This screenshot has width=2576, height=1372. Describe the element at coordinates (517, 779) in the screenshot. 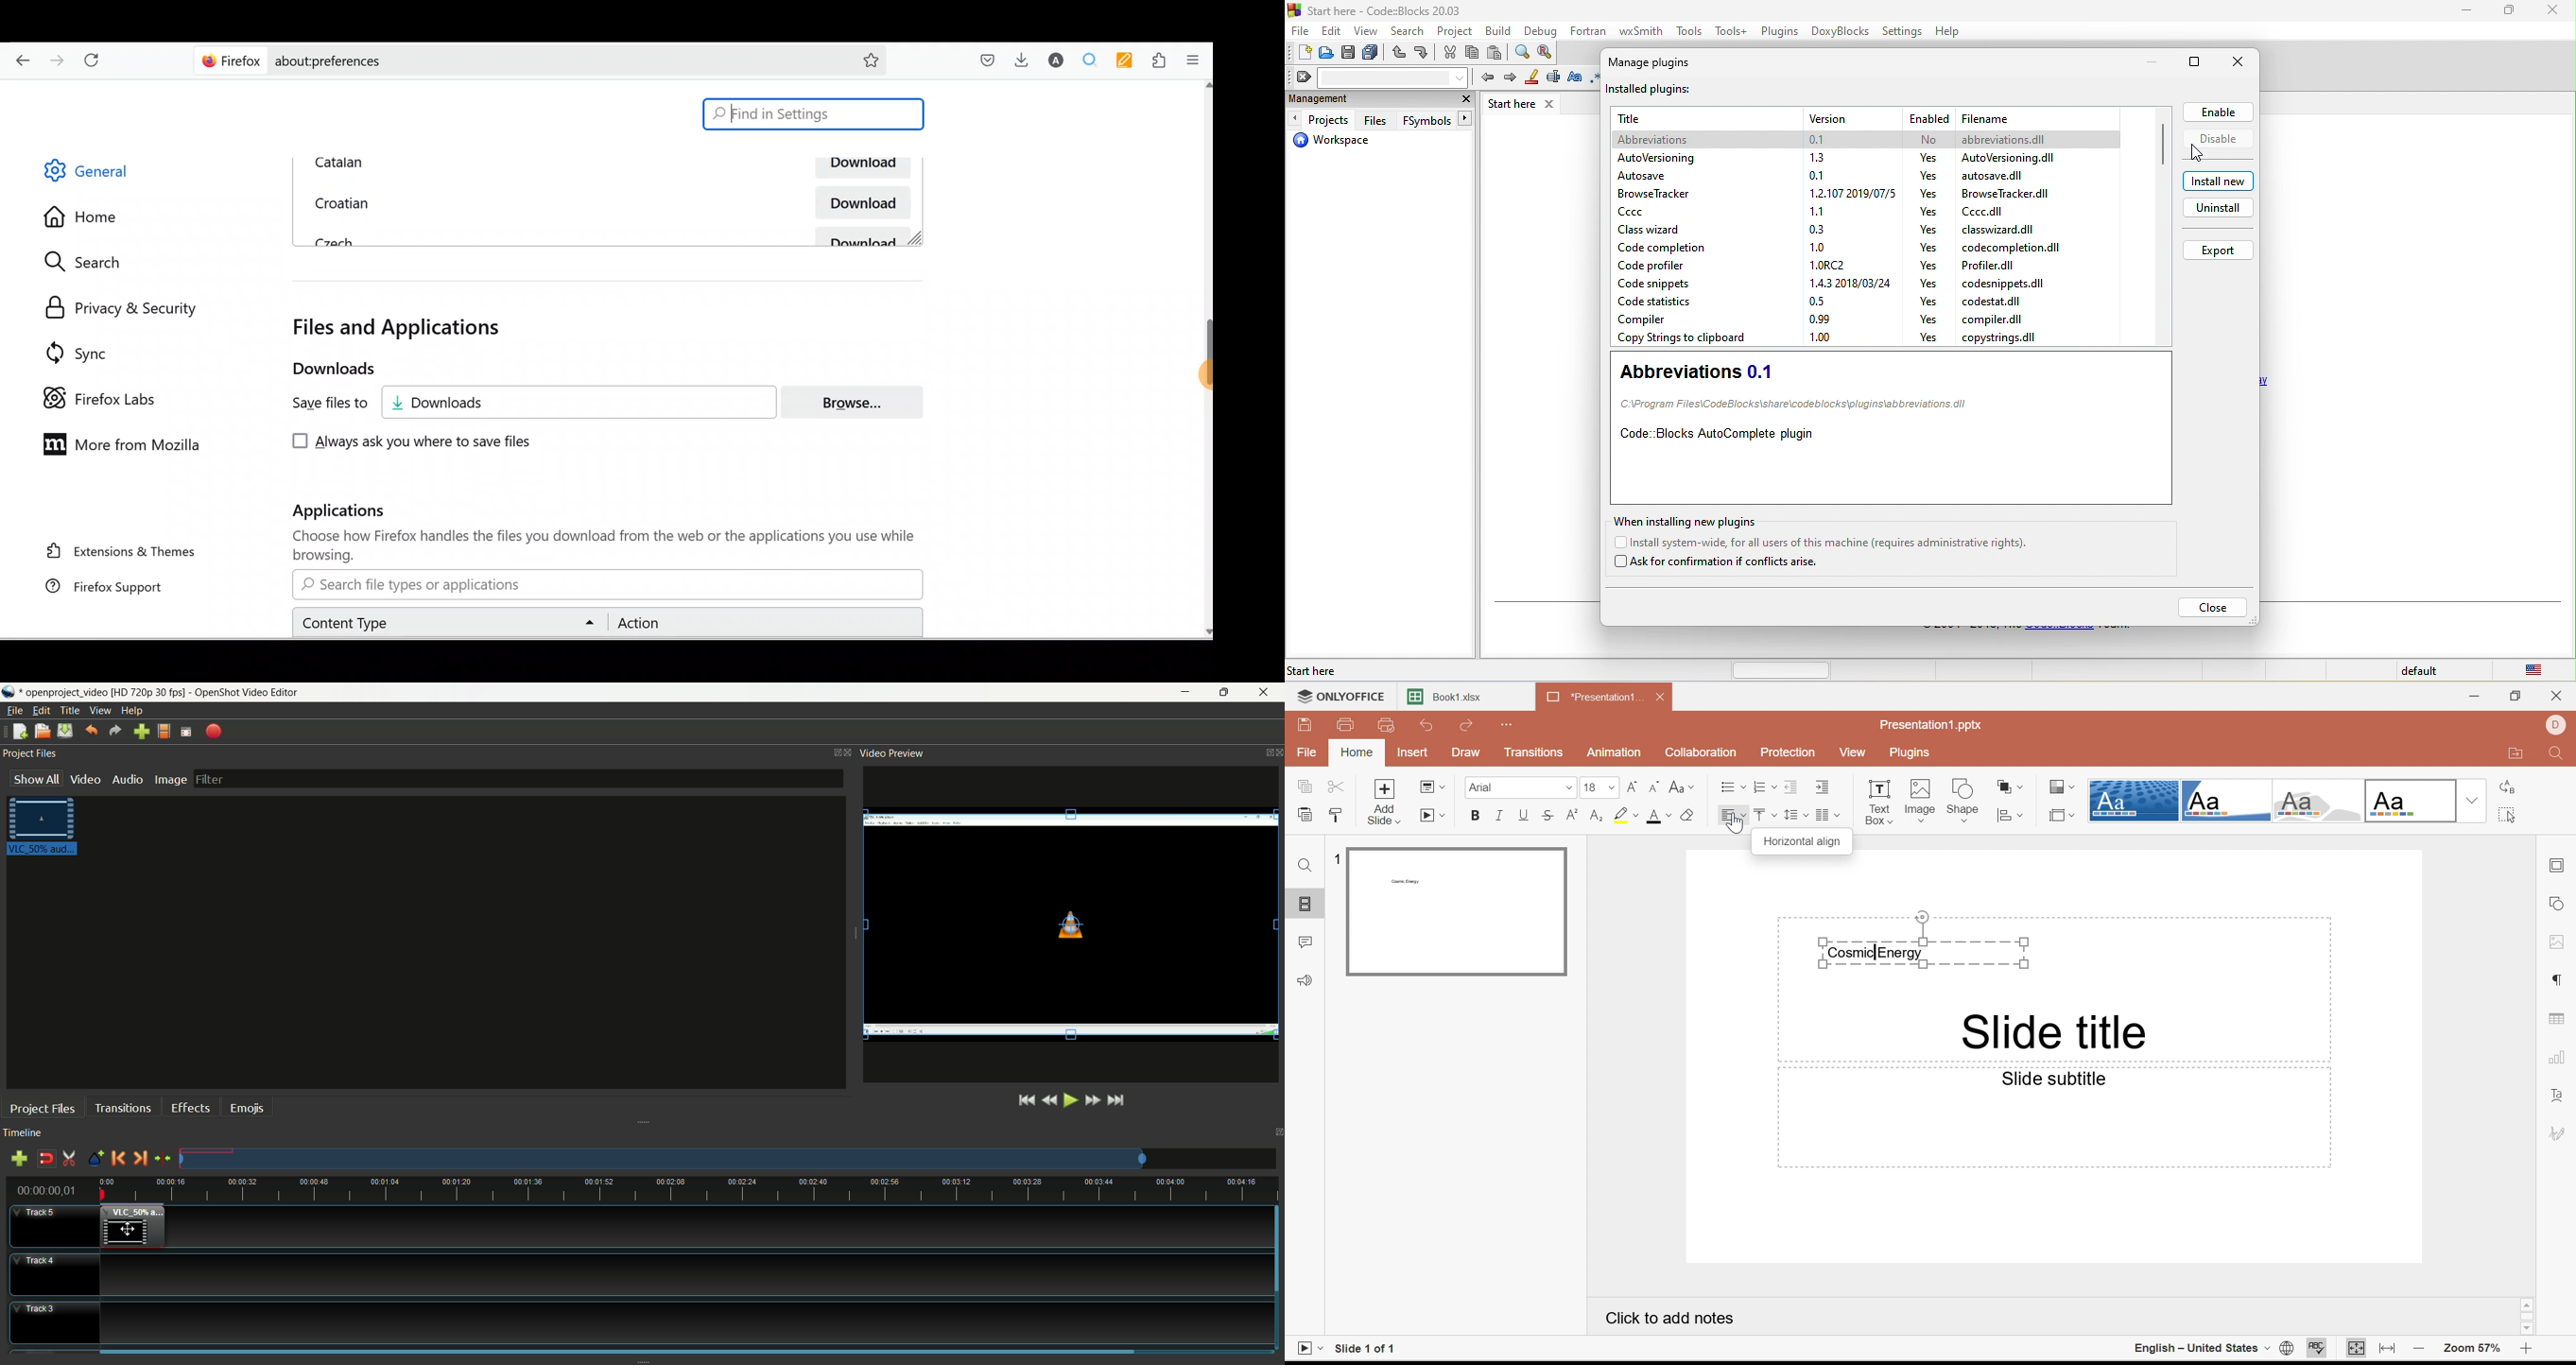

I see `filter` at that location.